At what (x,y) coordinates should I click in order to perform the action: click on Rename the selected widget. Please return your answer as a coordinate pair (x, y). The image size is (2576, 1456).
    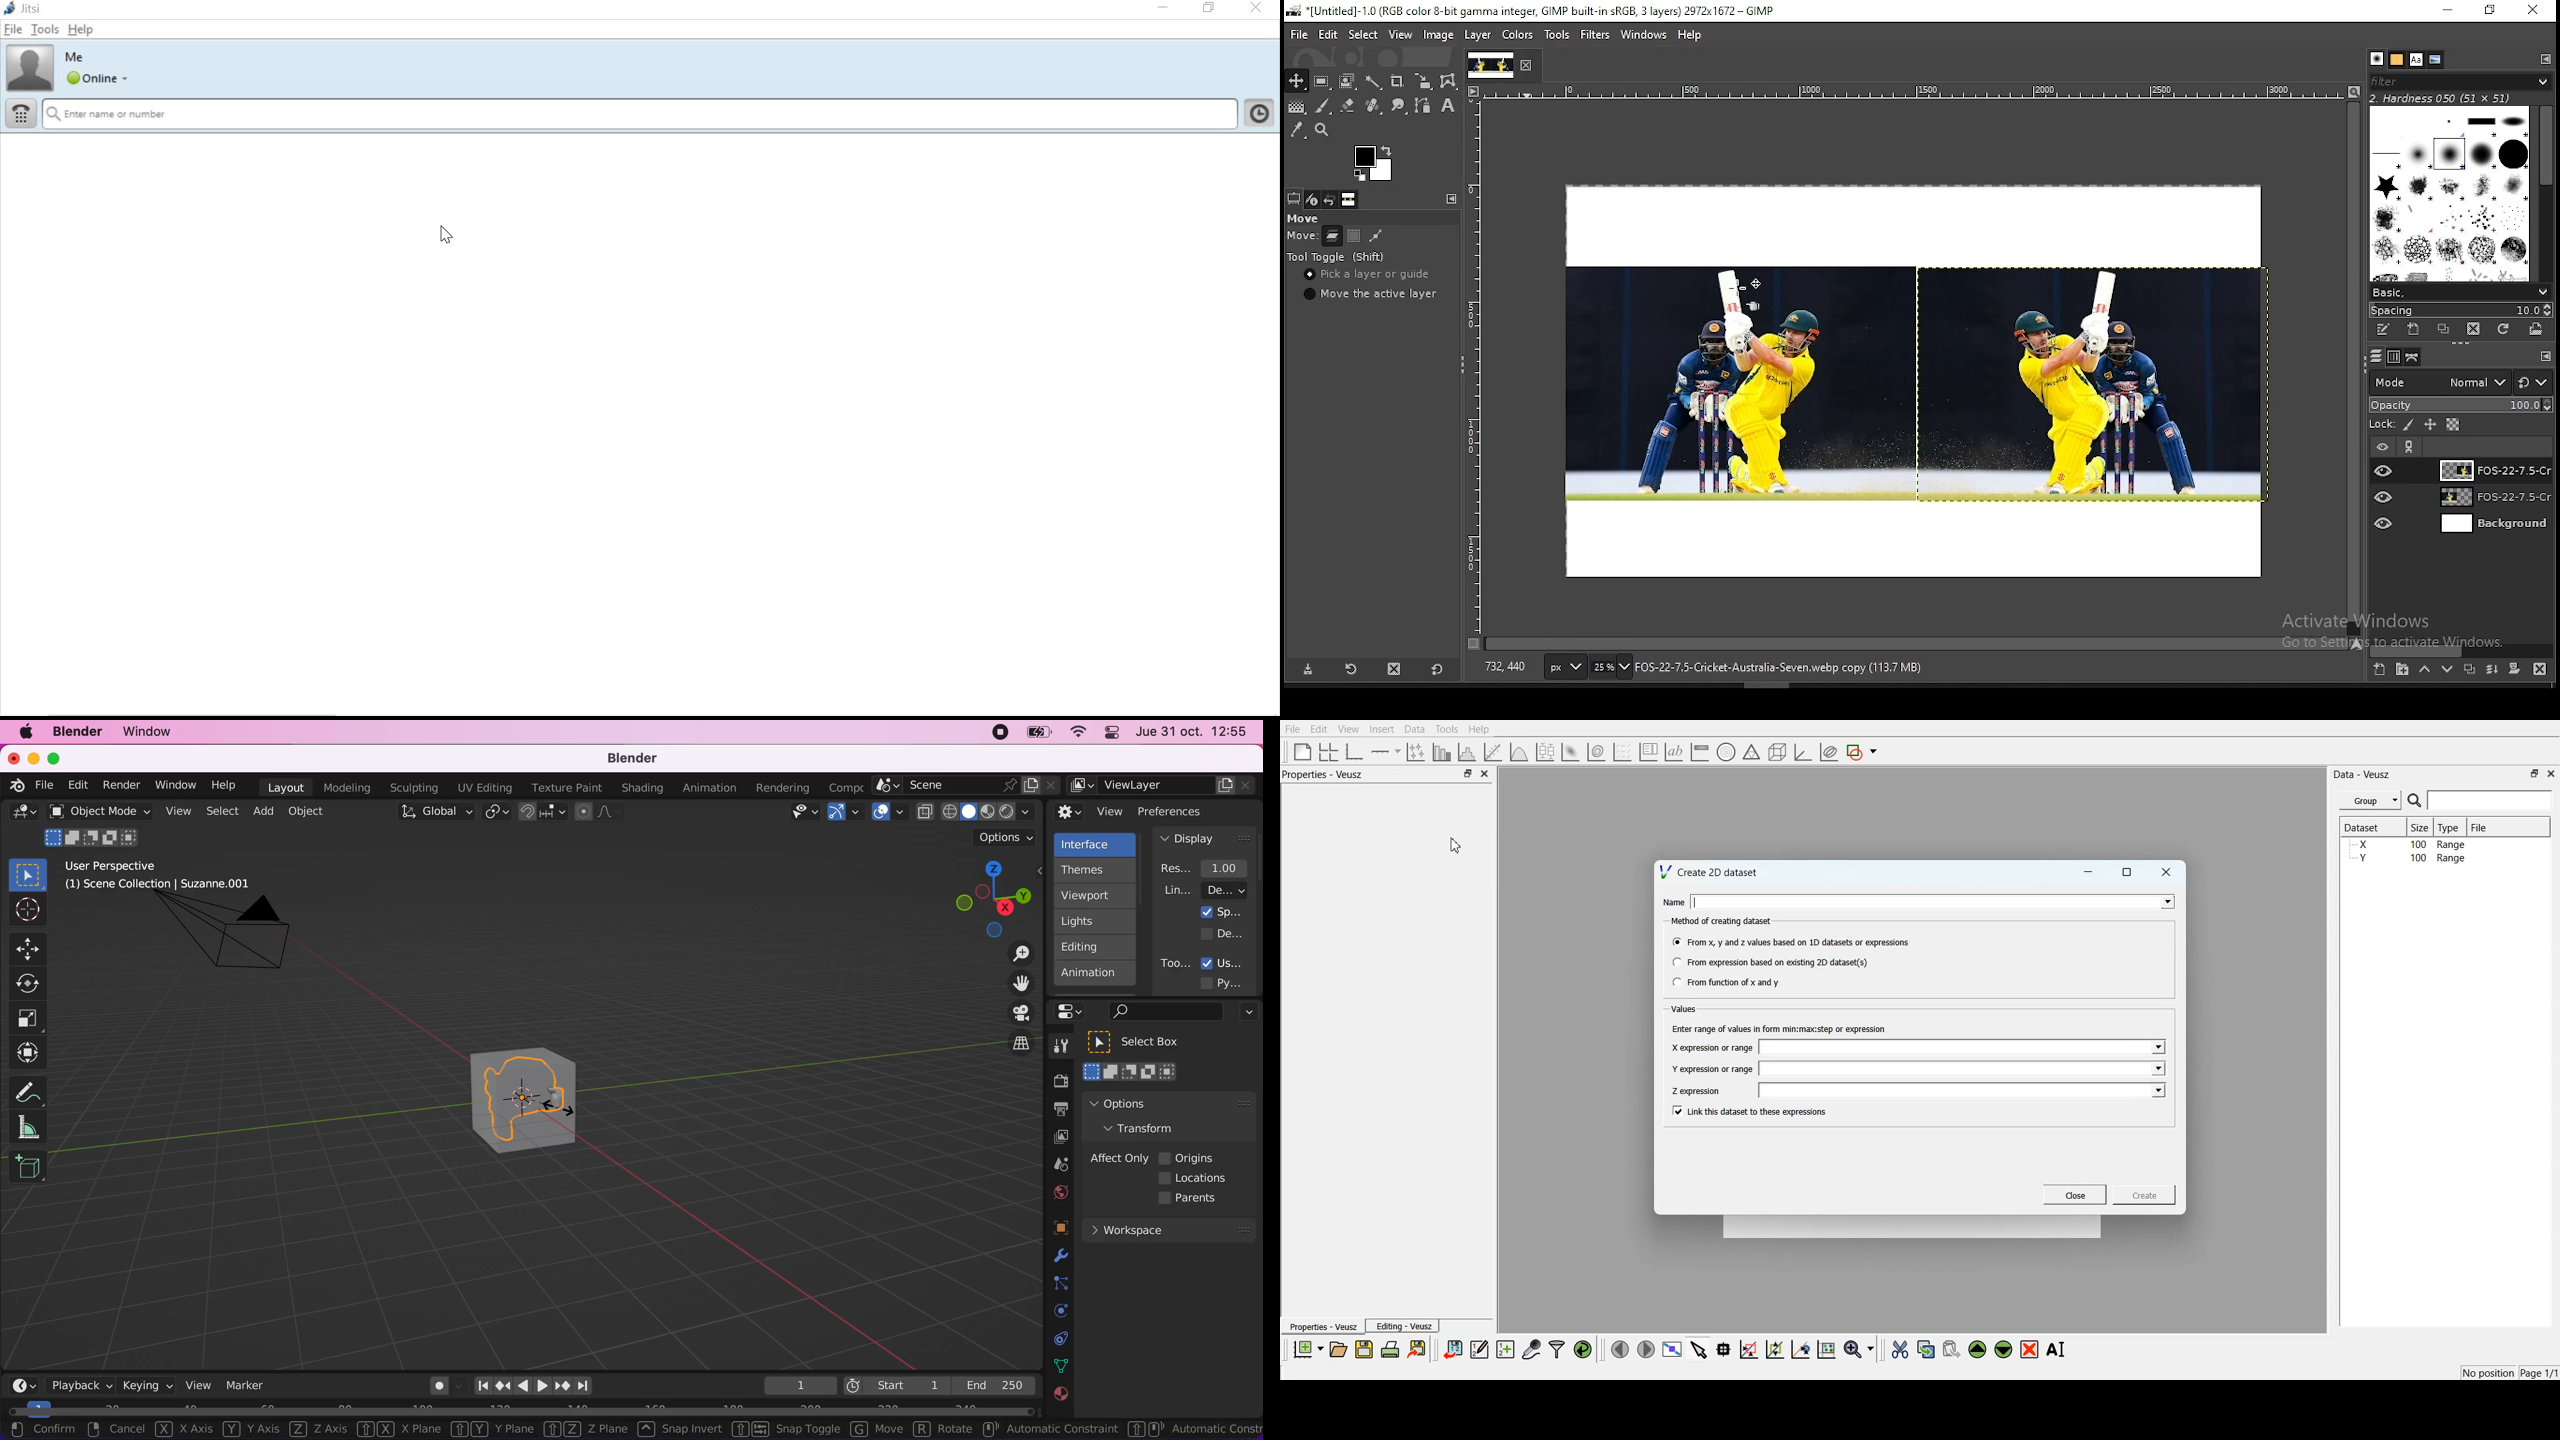
    Looking at the image, I should click on (2057, 1349).